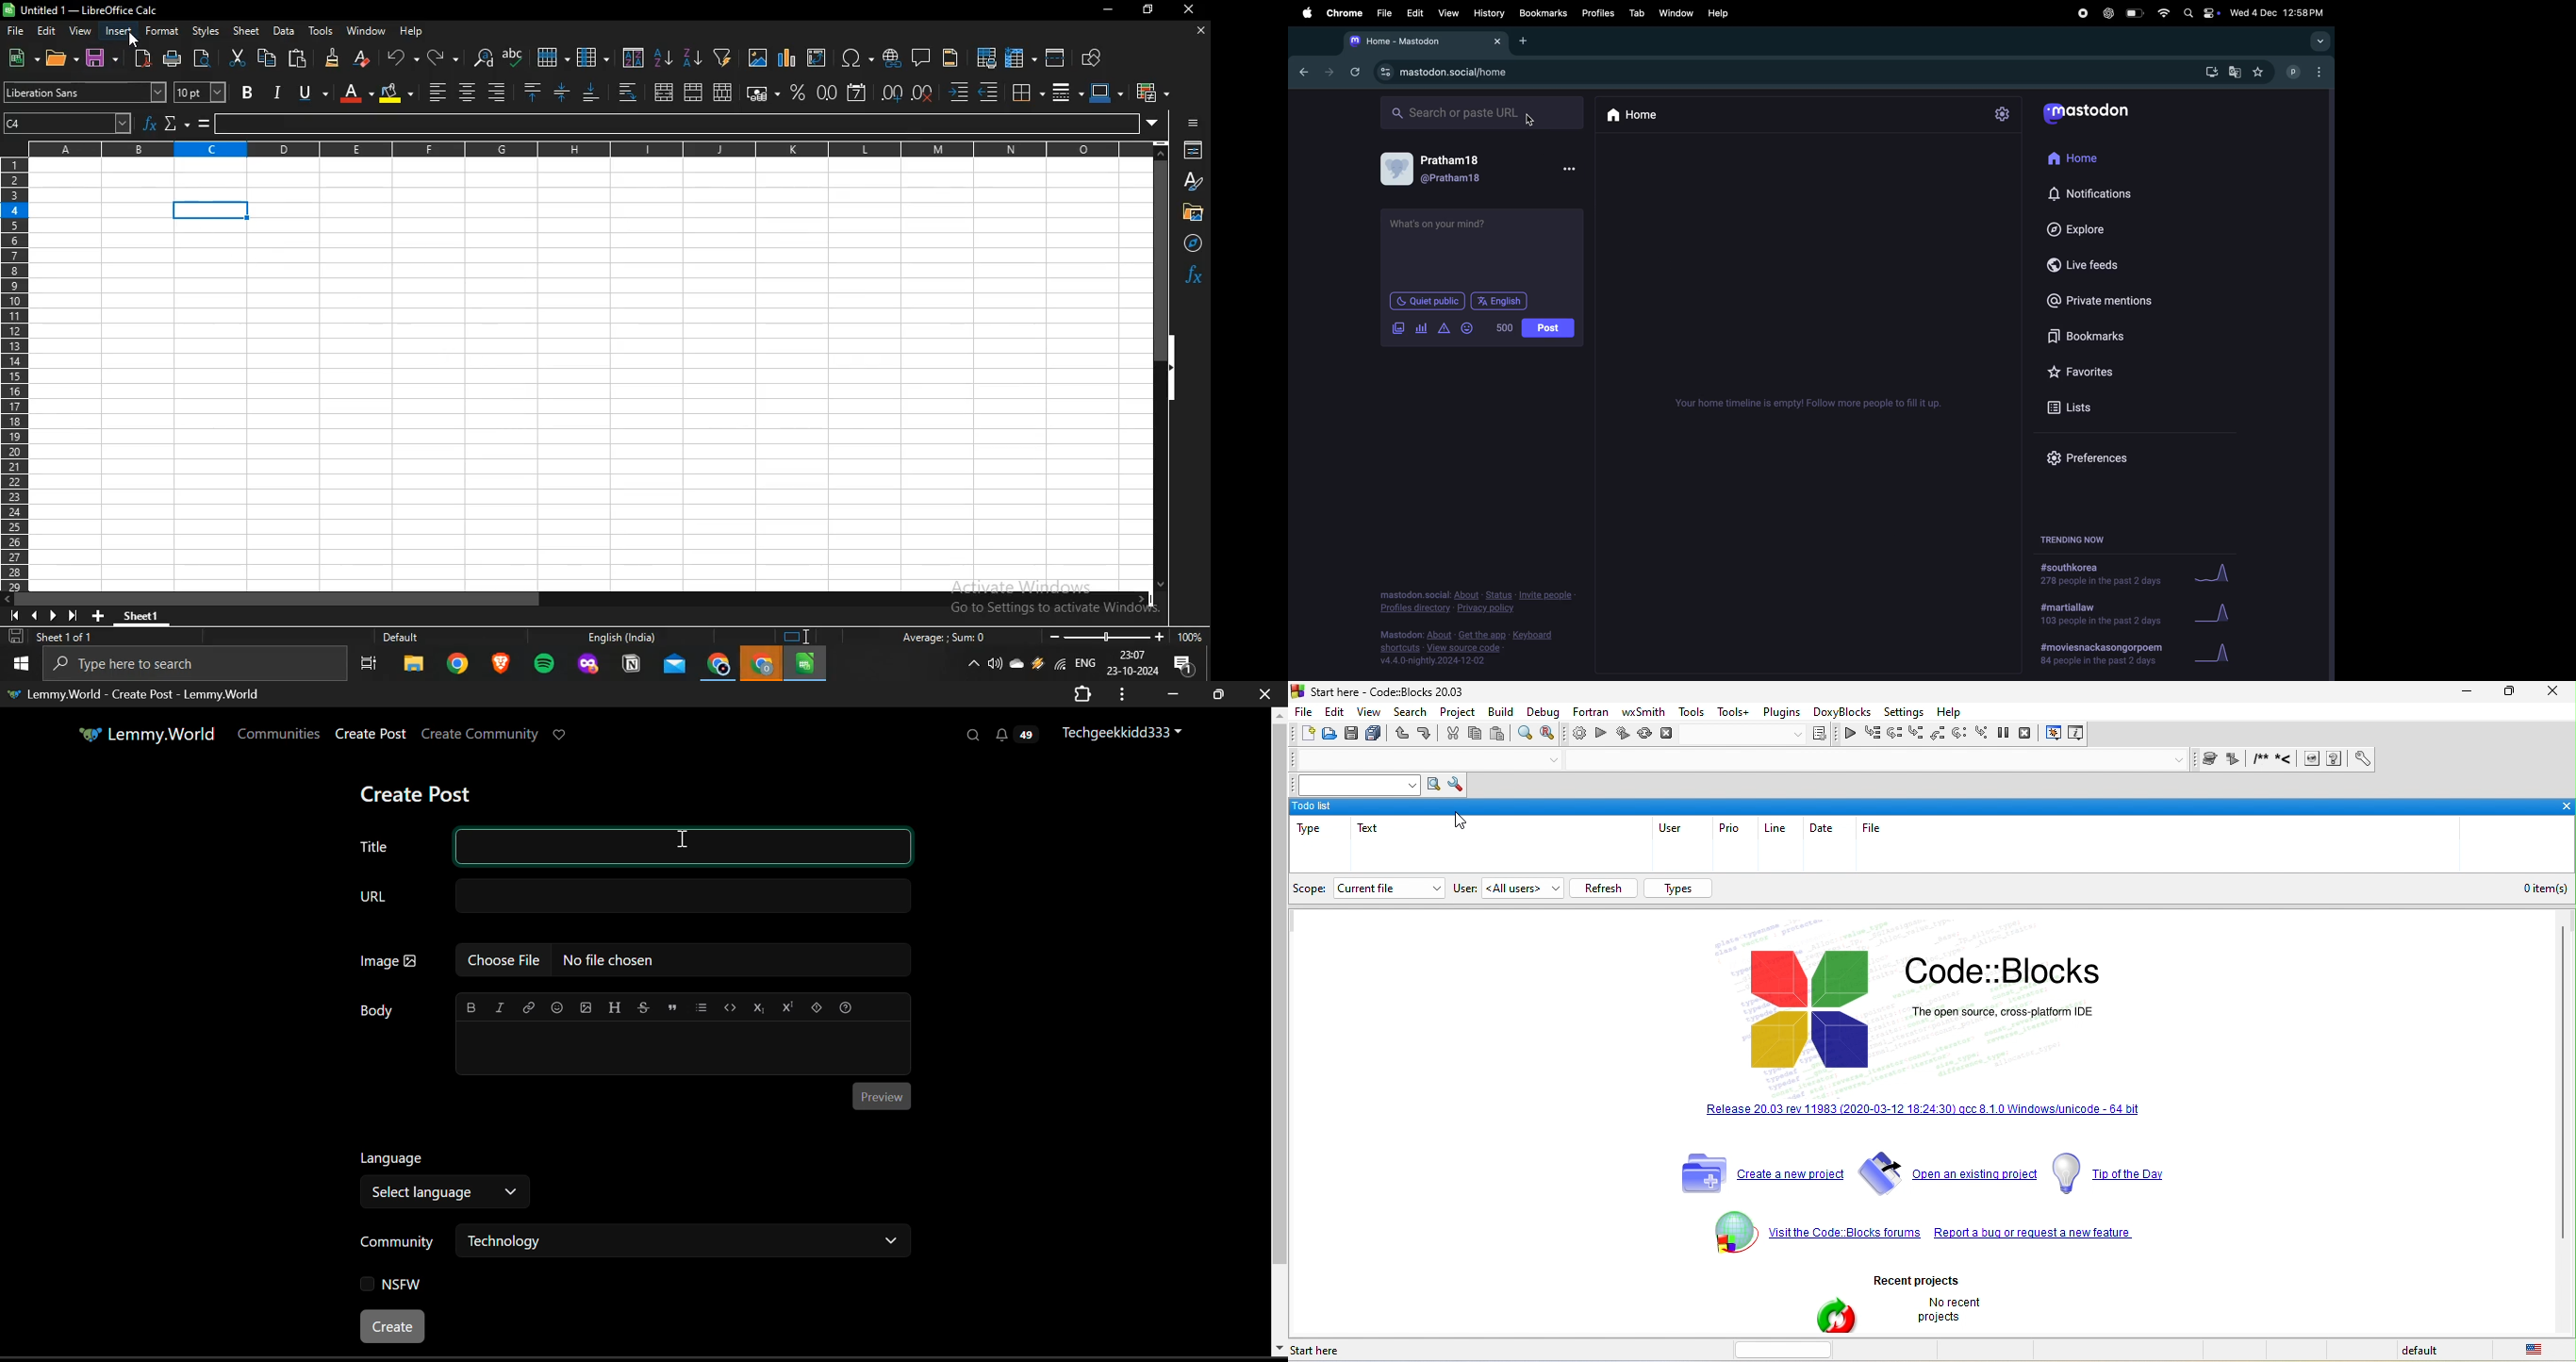 The height and width of the screenshot is (1372, 2576). What do you see at coordinates (18, 32) in the screenshot?
I see `file` at bounding box center [18, 32].